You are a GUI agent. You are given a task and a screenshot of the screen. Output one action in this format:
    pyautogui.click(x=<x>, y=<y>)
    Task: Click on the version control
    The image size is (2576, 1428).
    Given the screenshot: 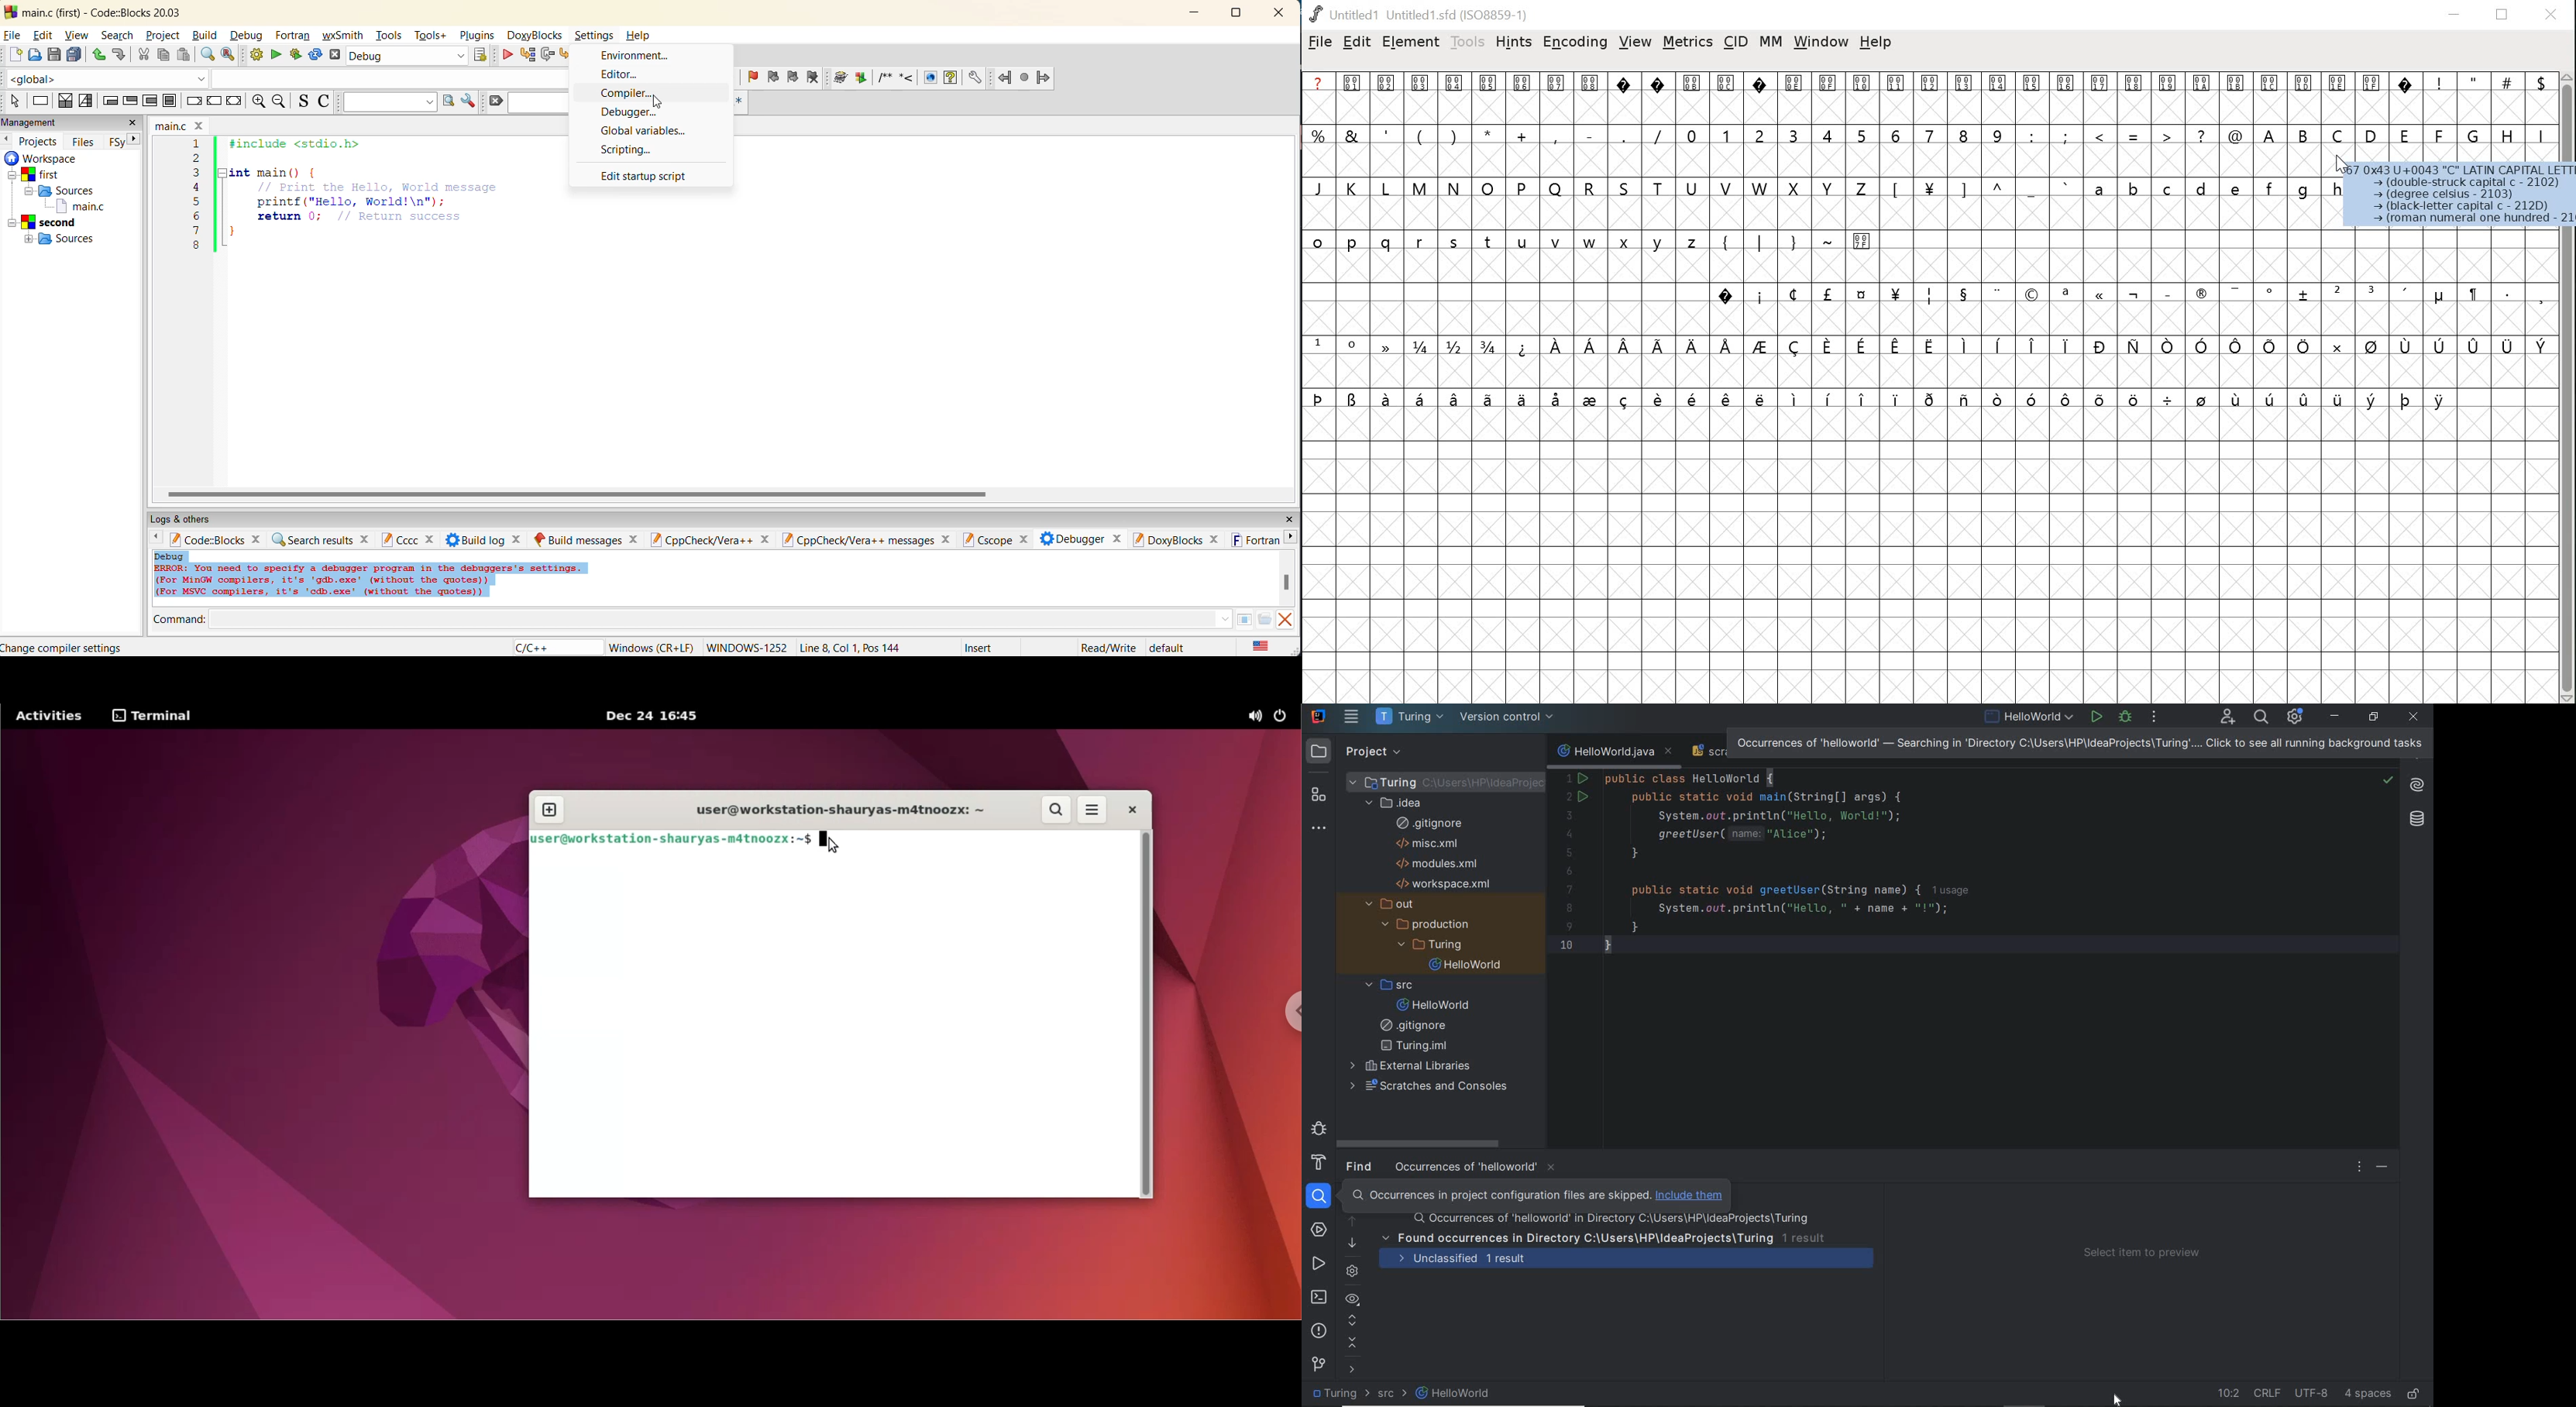 What is the action you would take?
    pyautogui.click(x=1317, y=1365)
    